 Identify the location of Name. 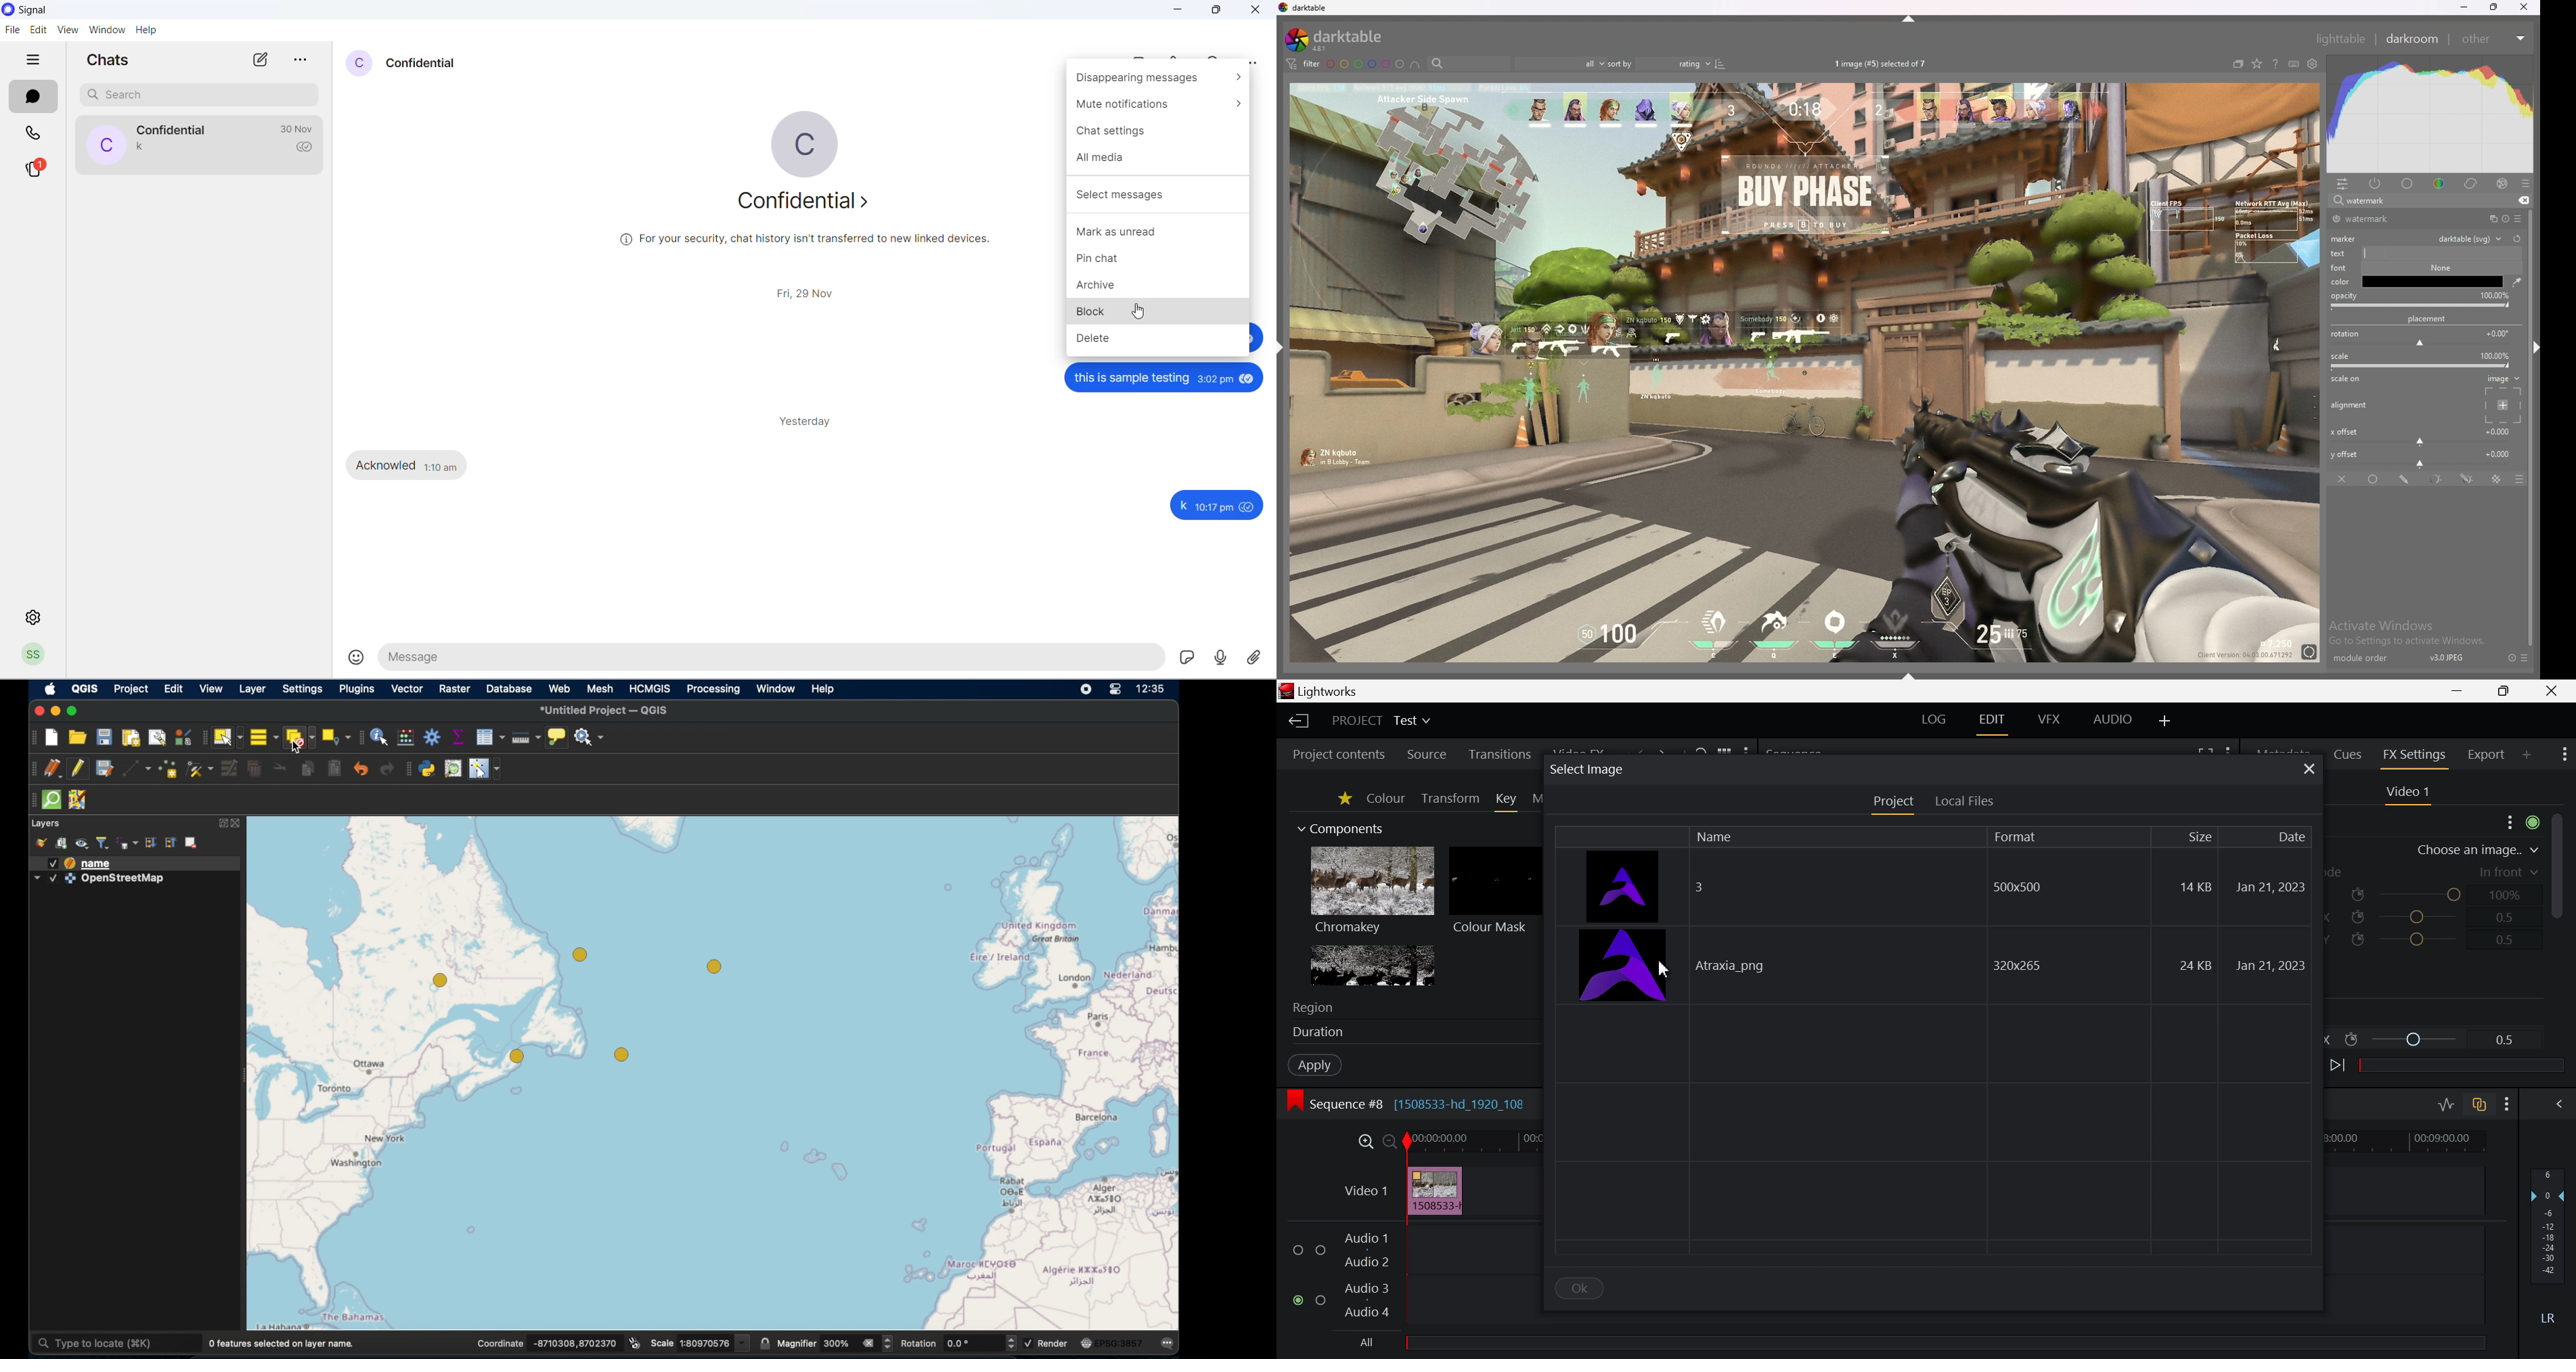
(1714, 837).